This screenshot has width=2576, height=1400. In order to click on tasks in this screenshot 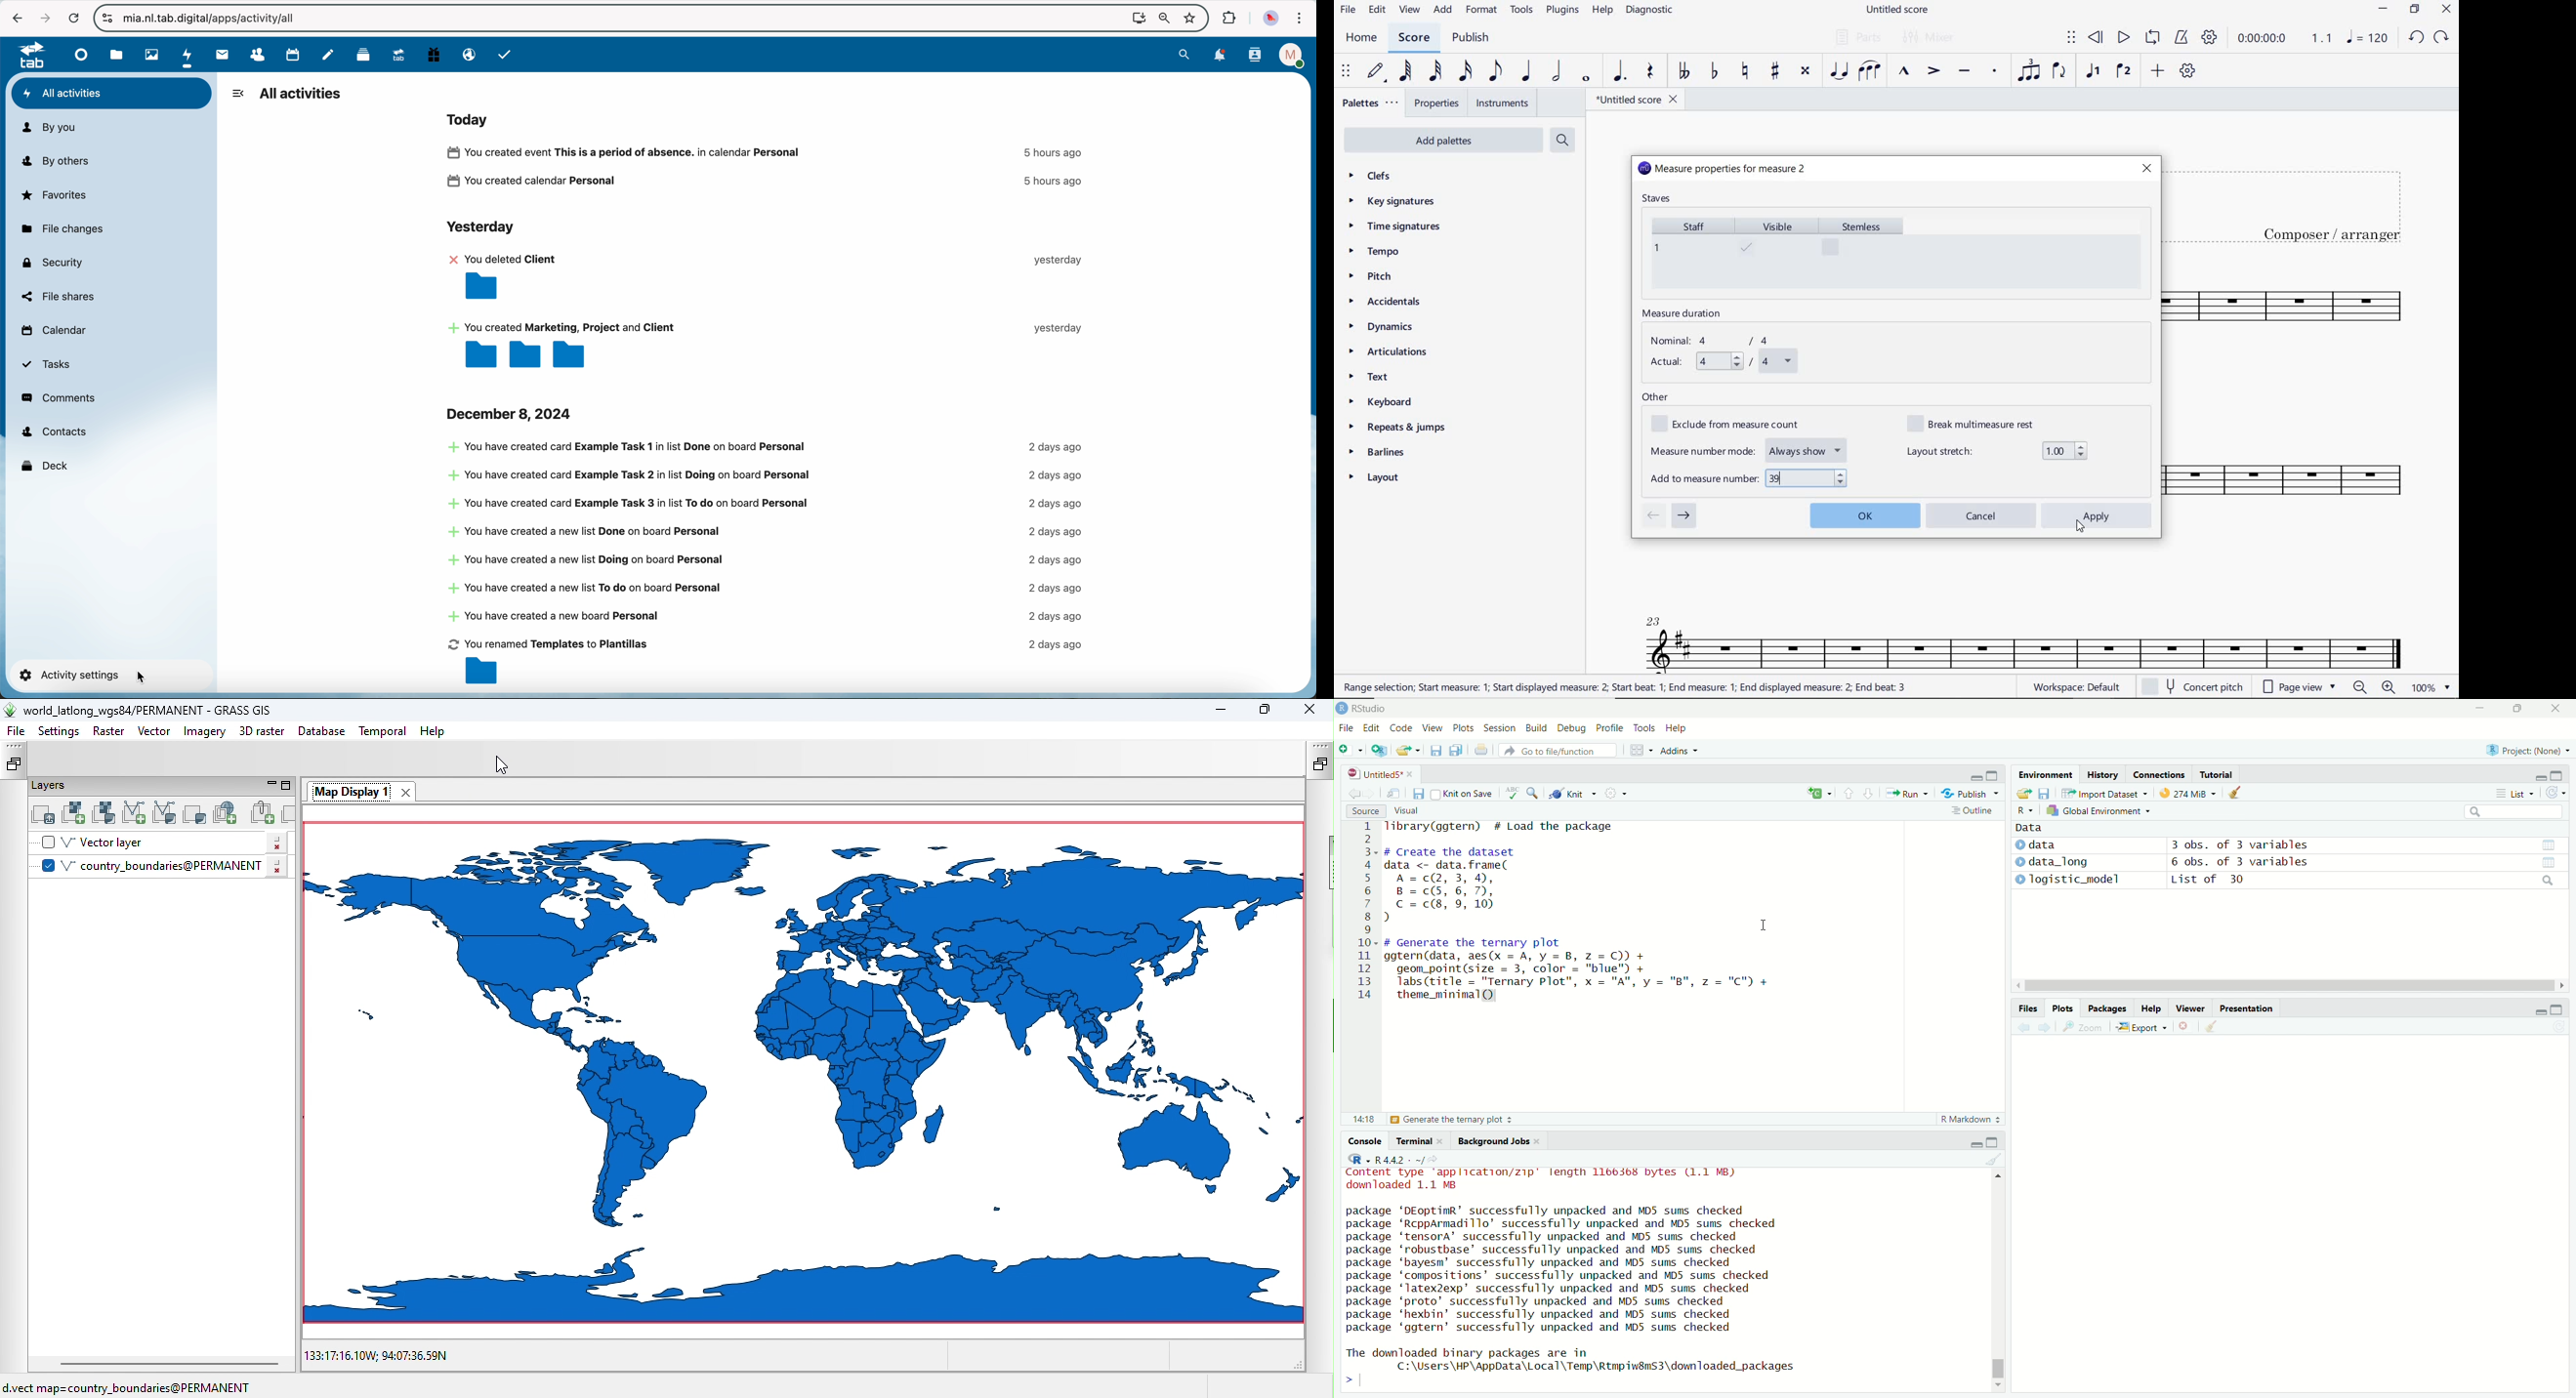, I will do `click(47, 365)`.